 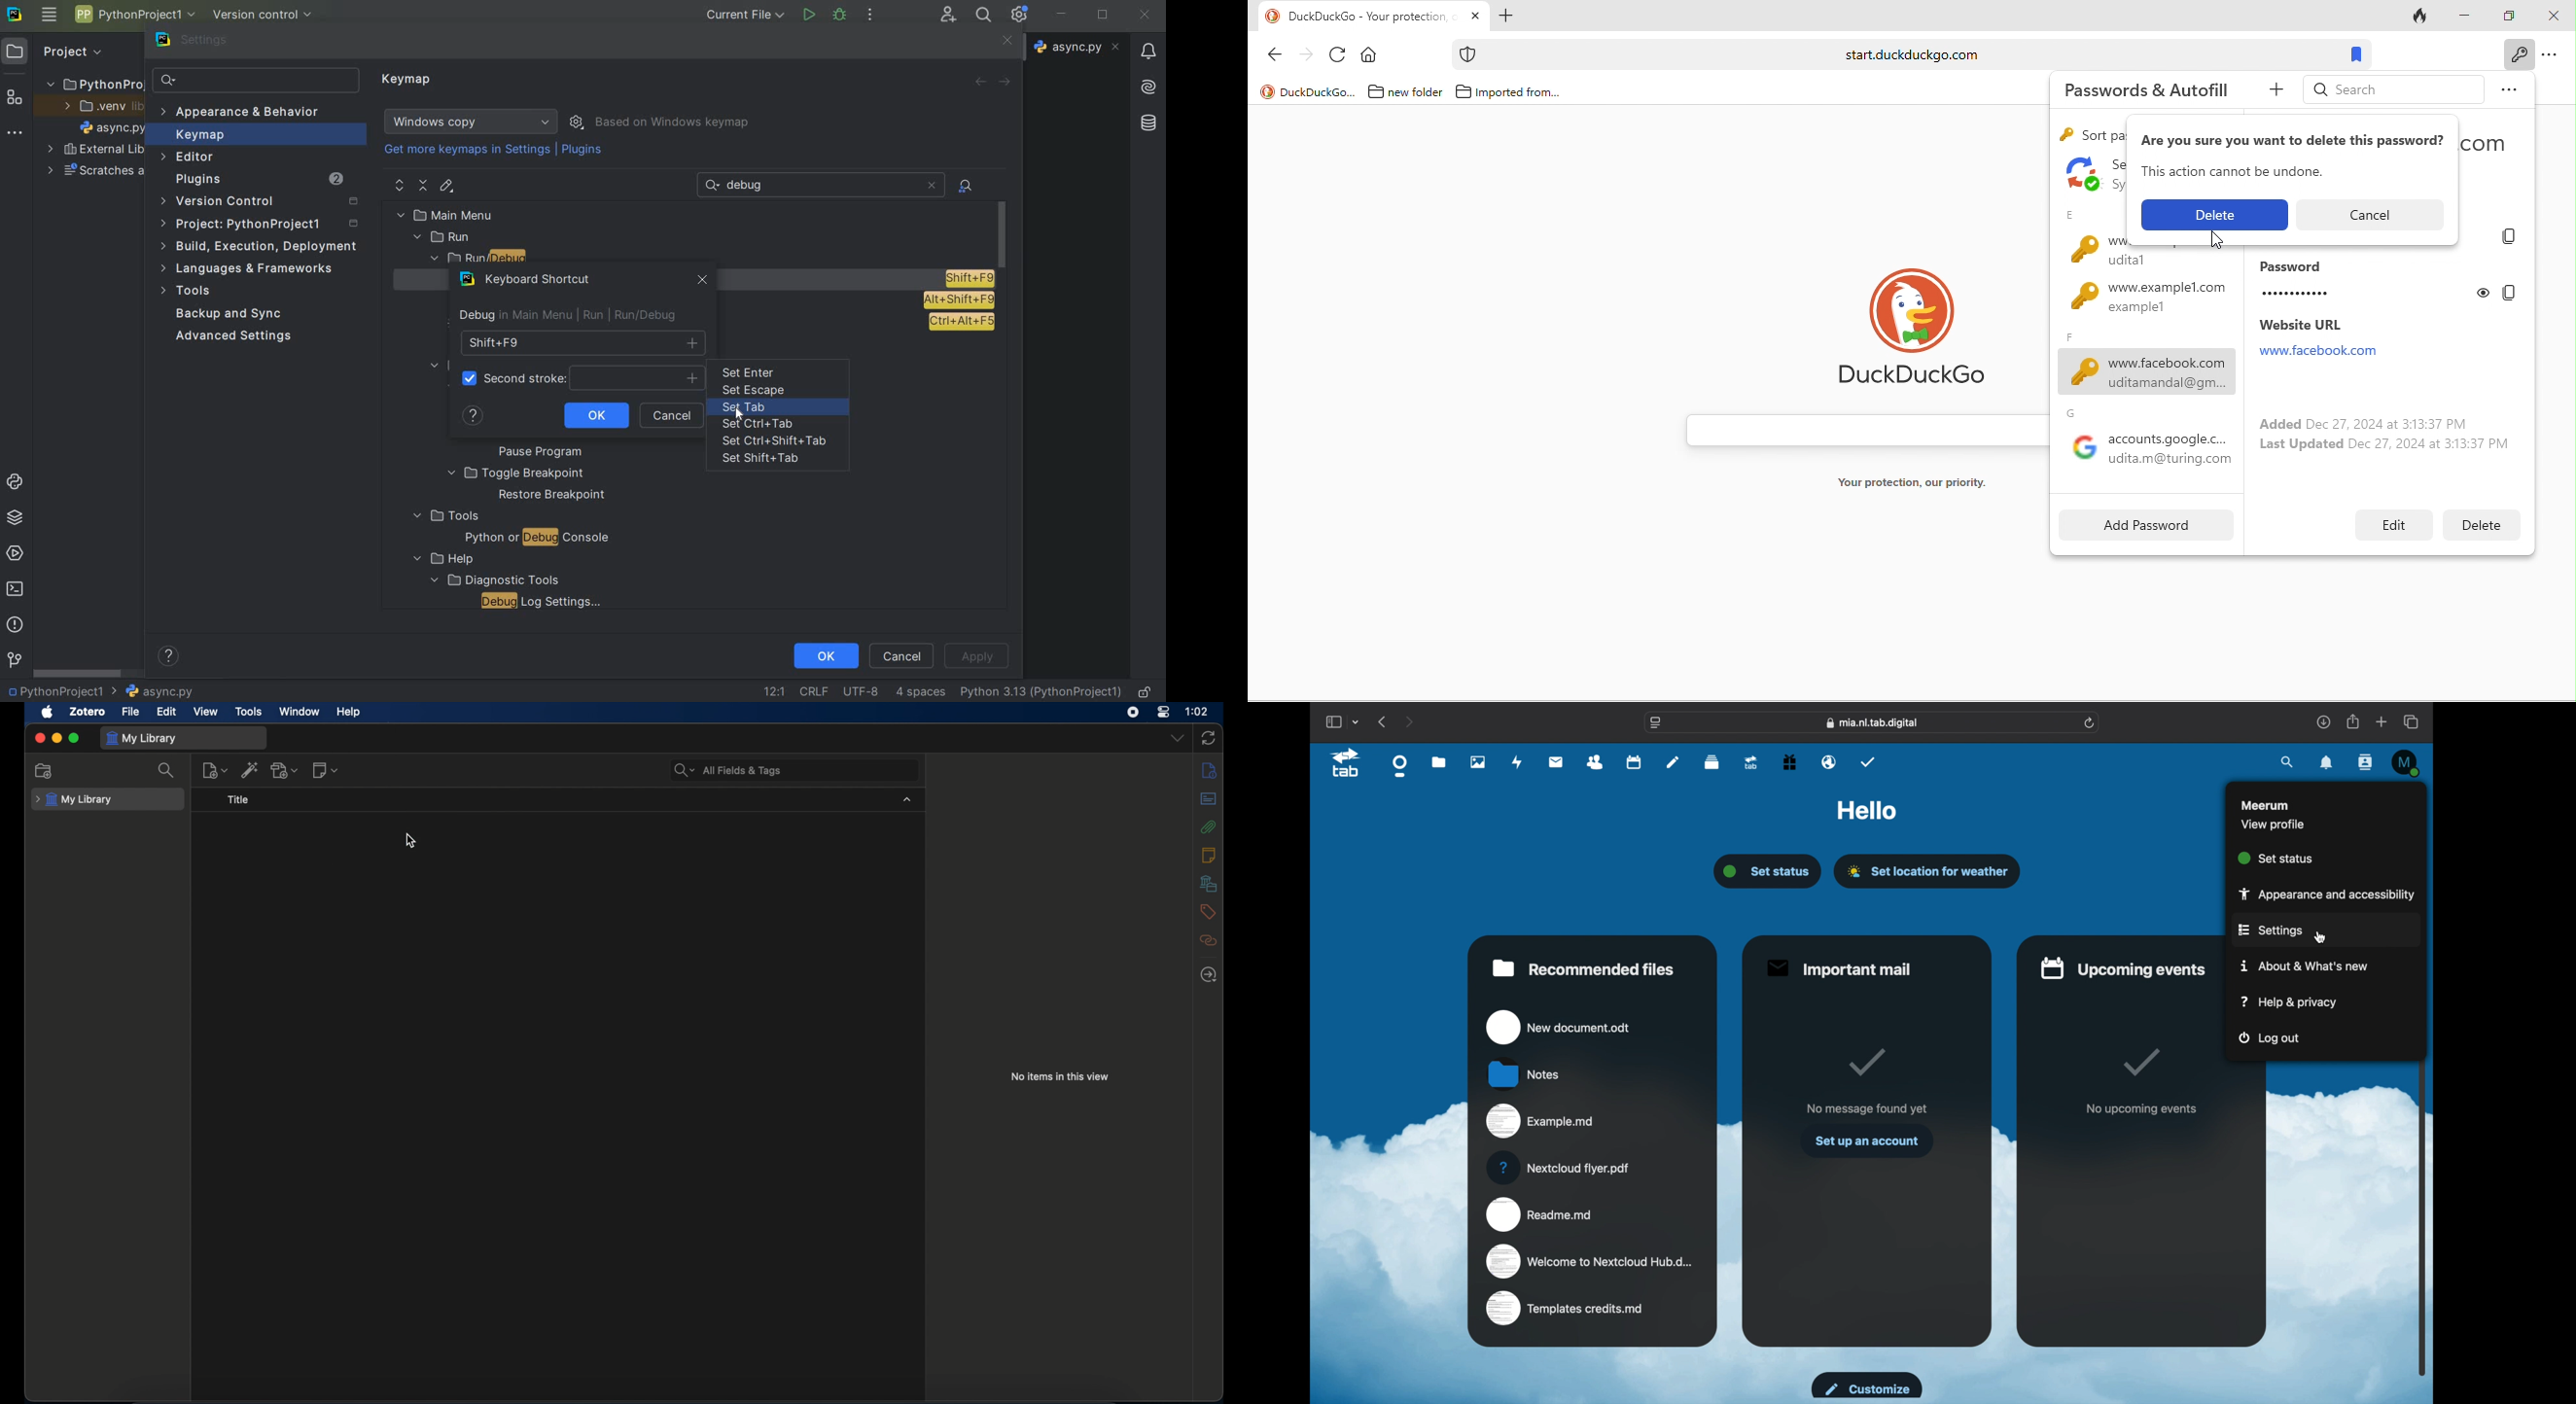 I want to click on nextcloud , so click(x=1558, y=1167).